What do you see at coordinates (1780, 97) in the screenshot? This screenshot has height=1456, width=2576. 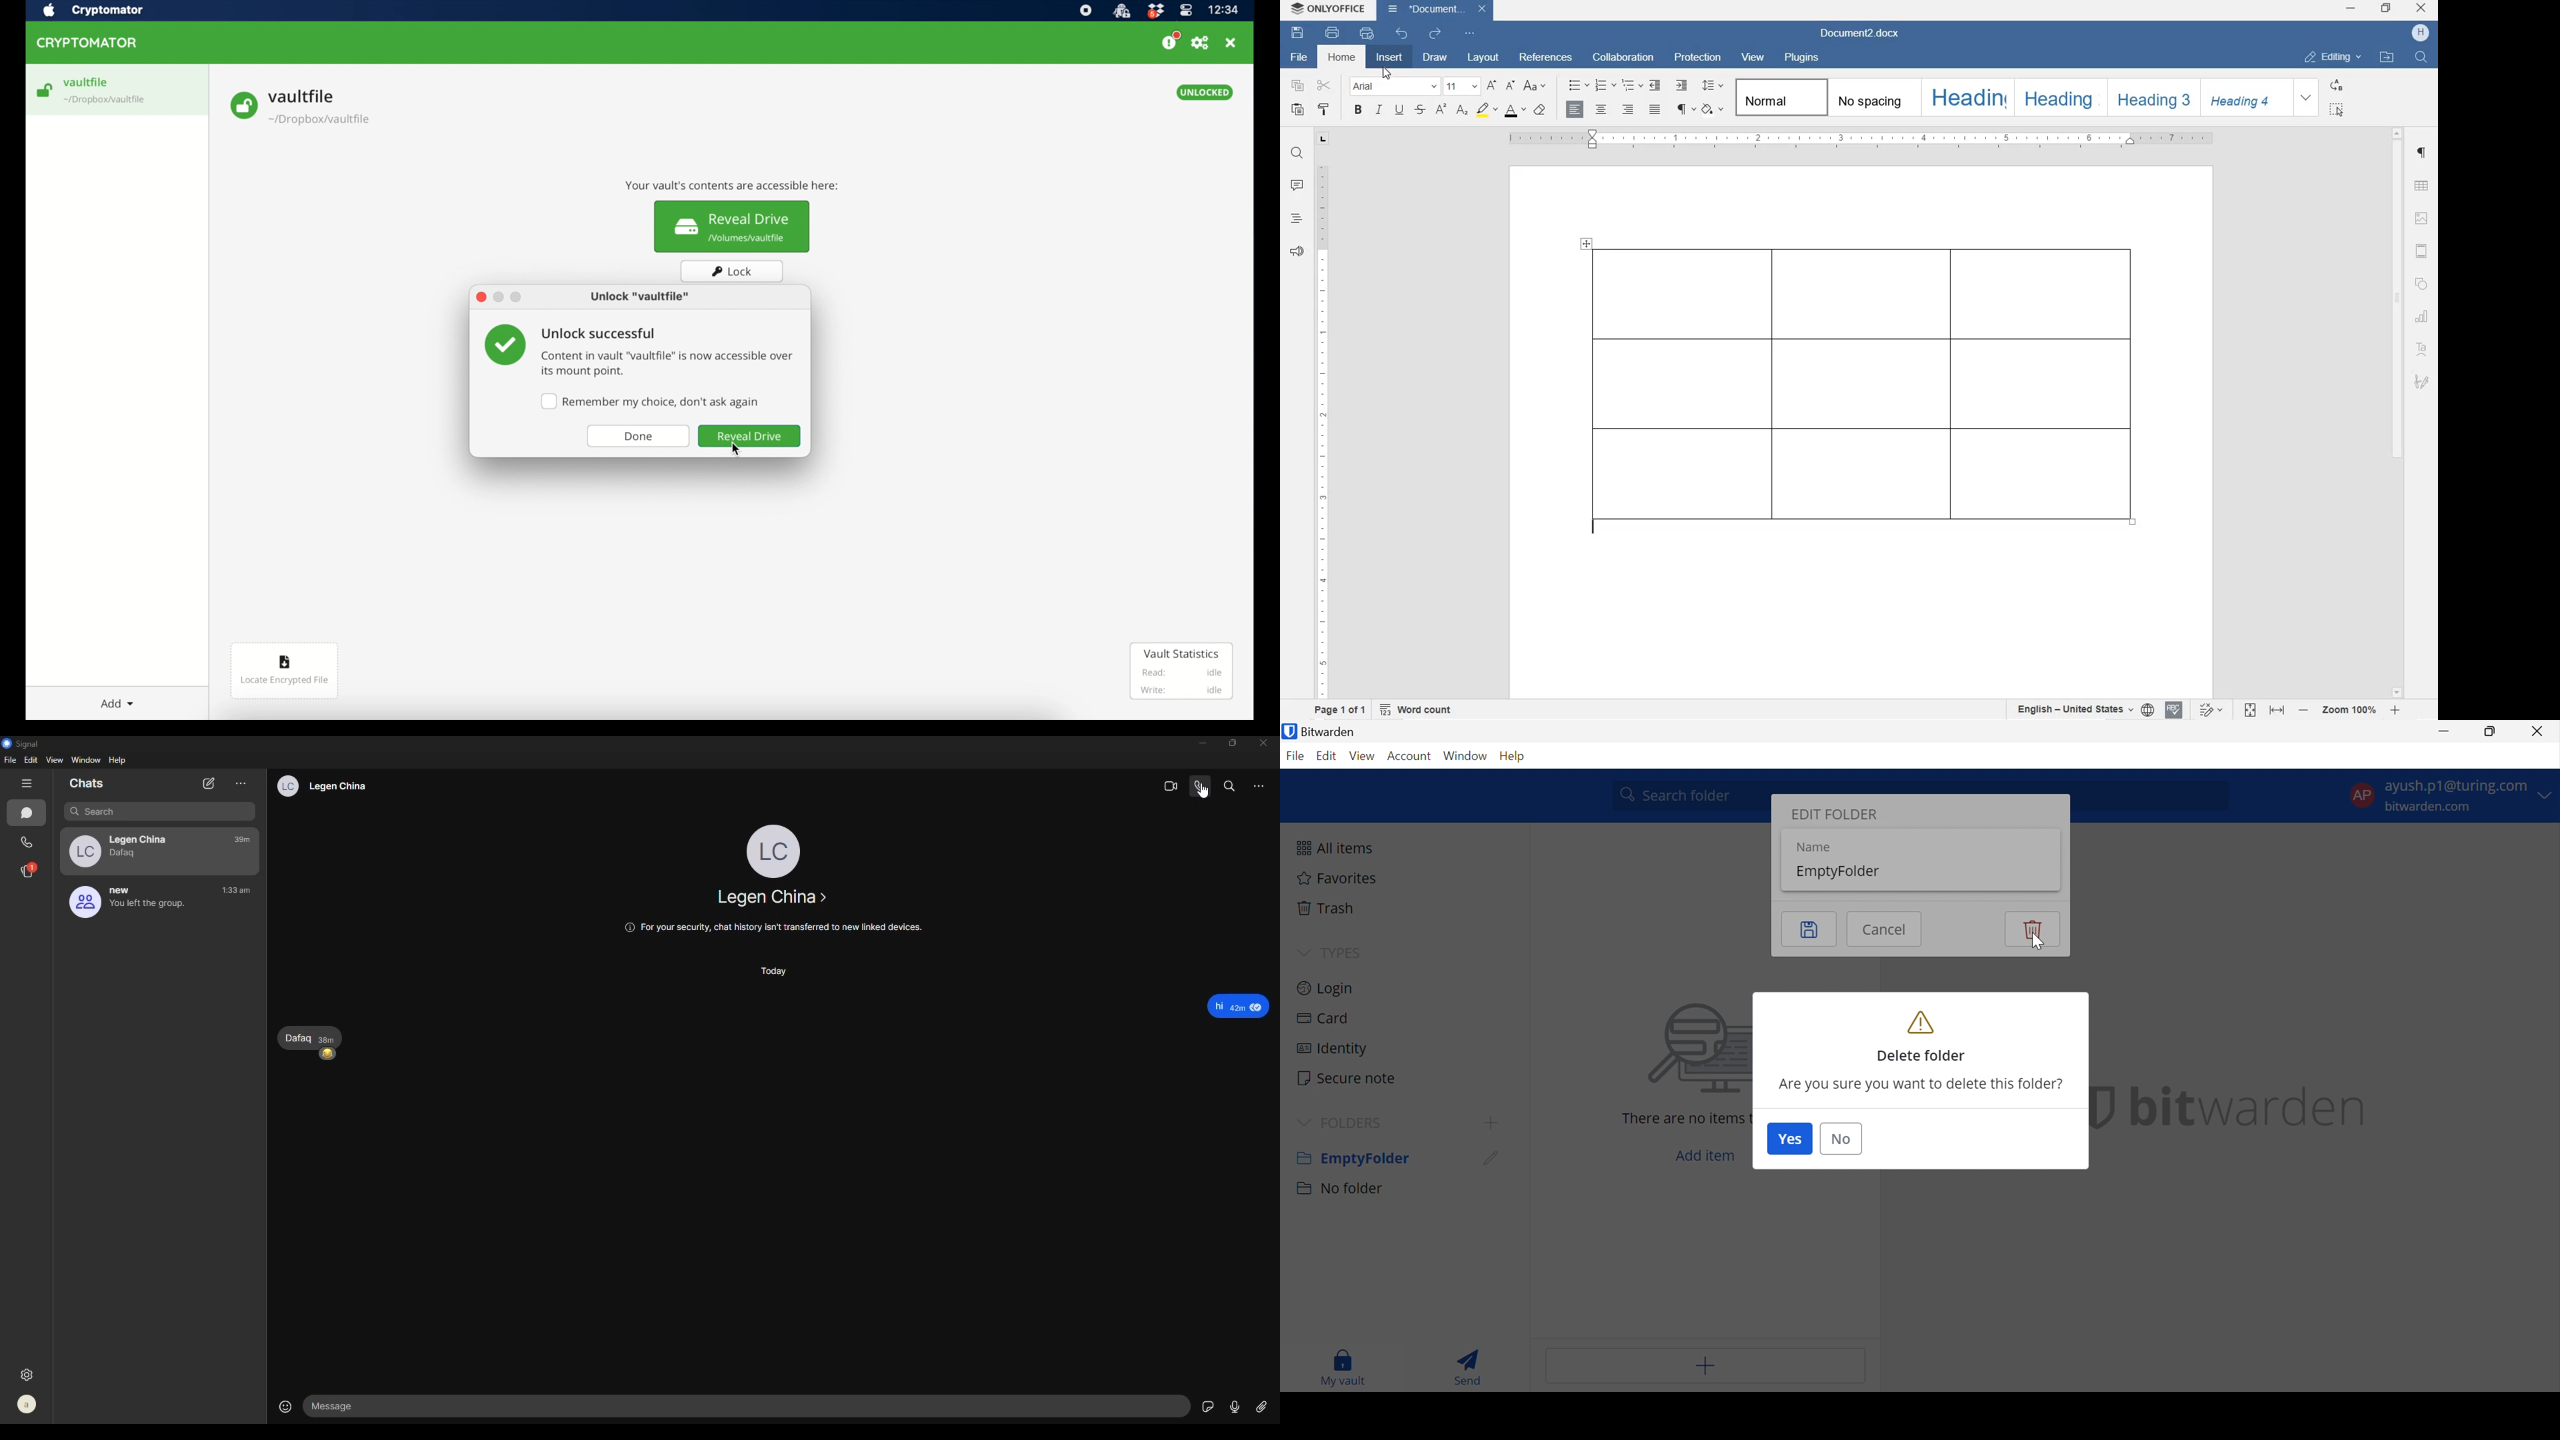 I see `normal` at bounding box center [1780, 97].